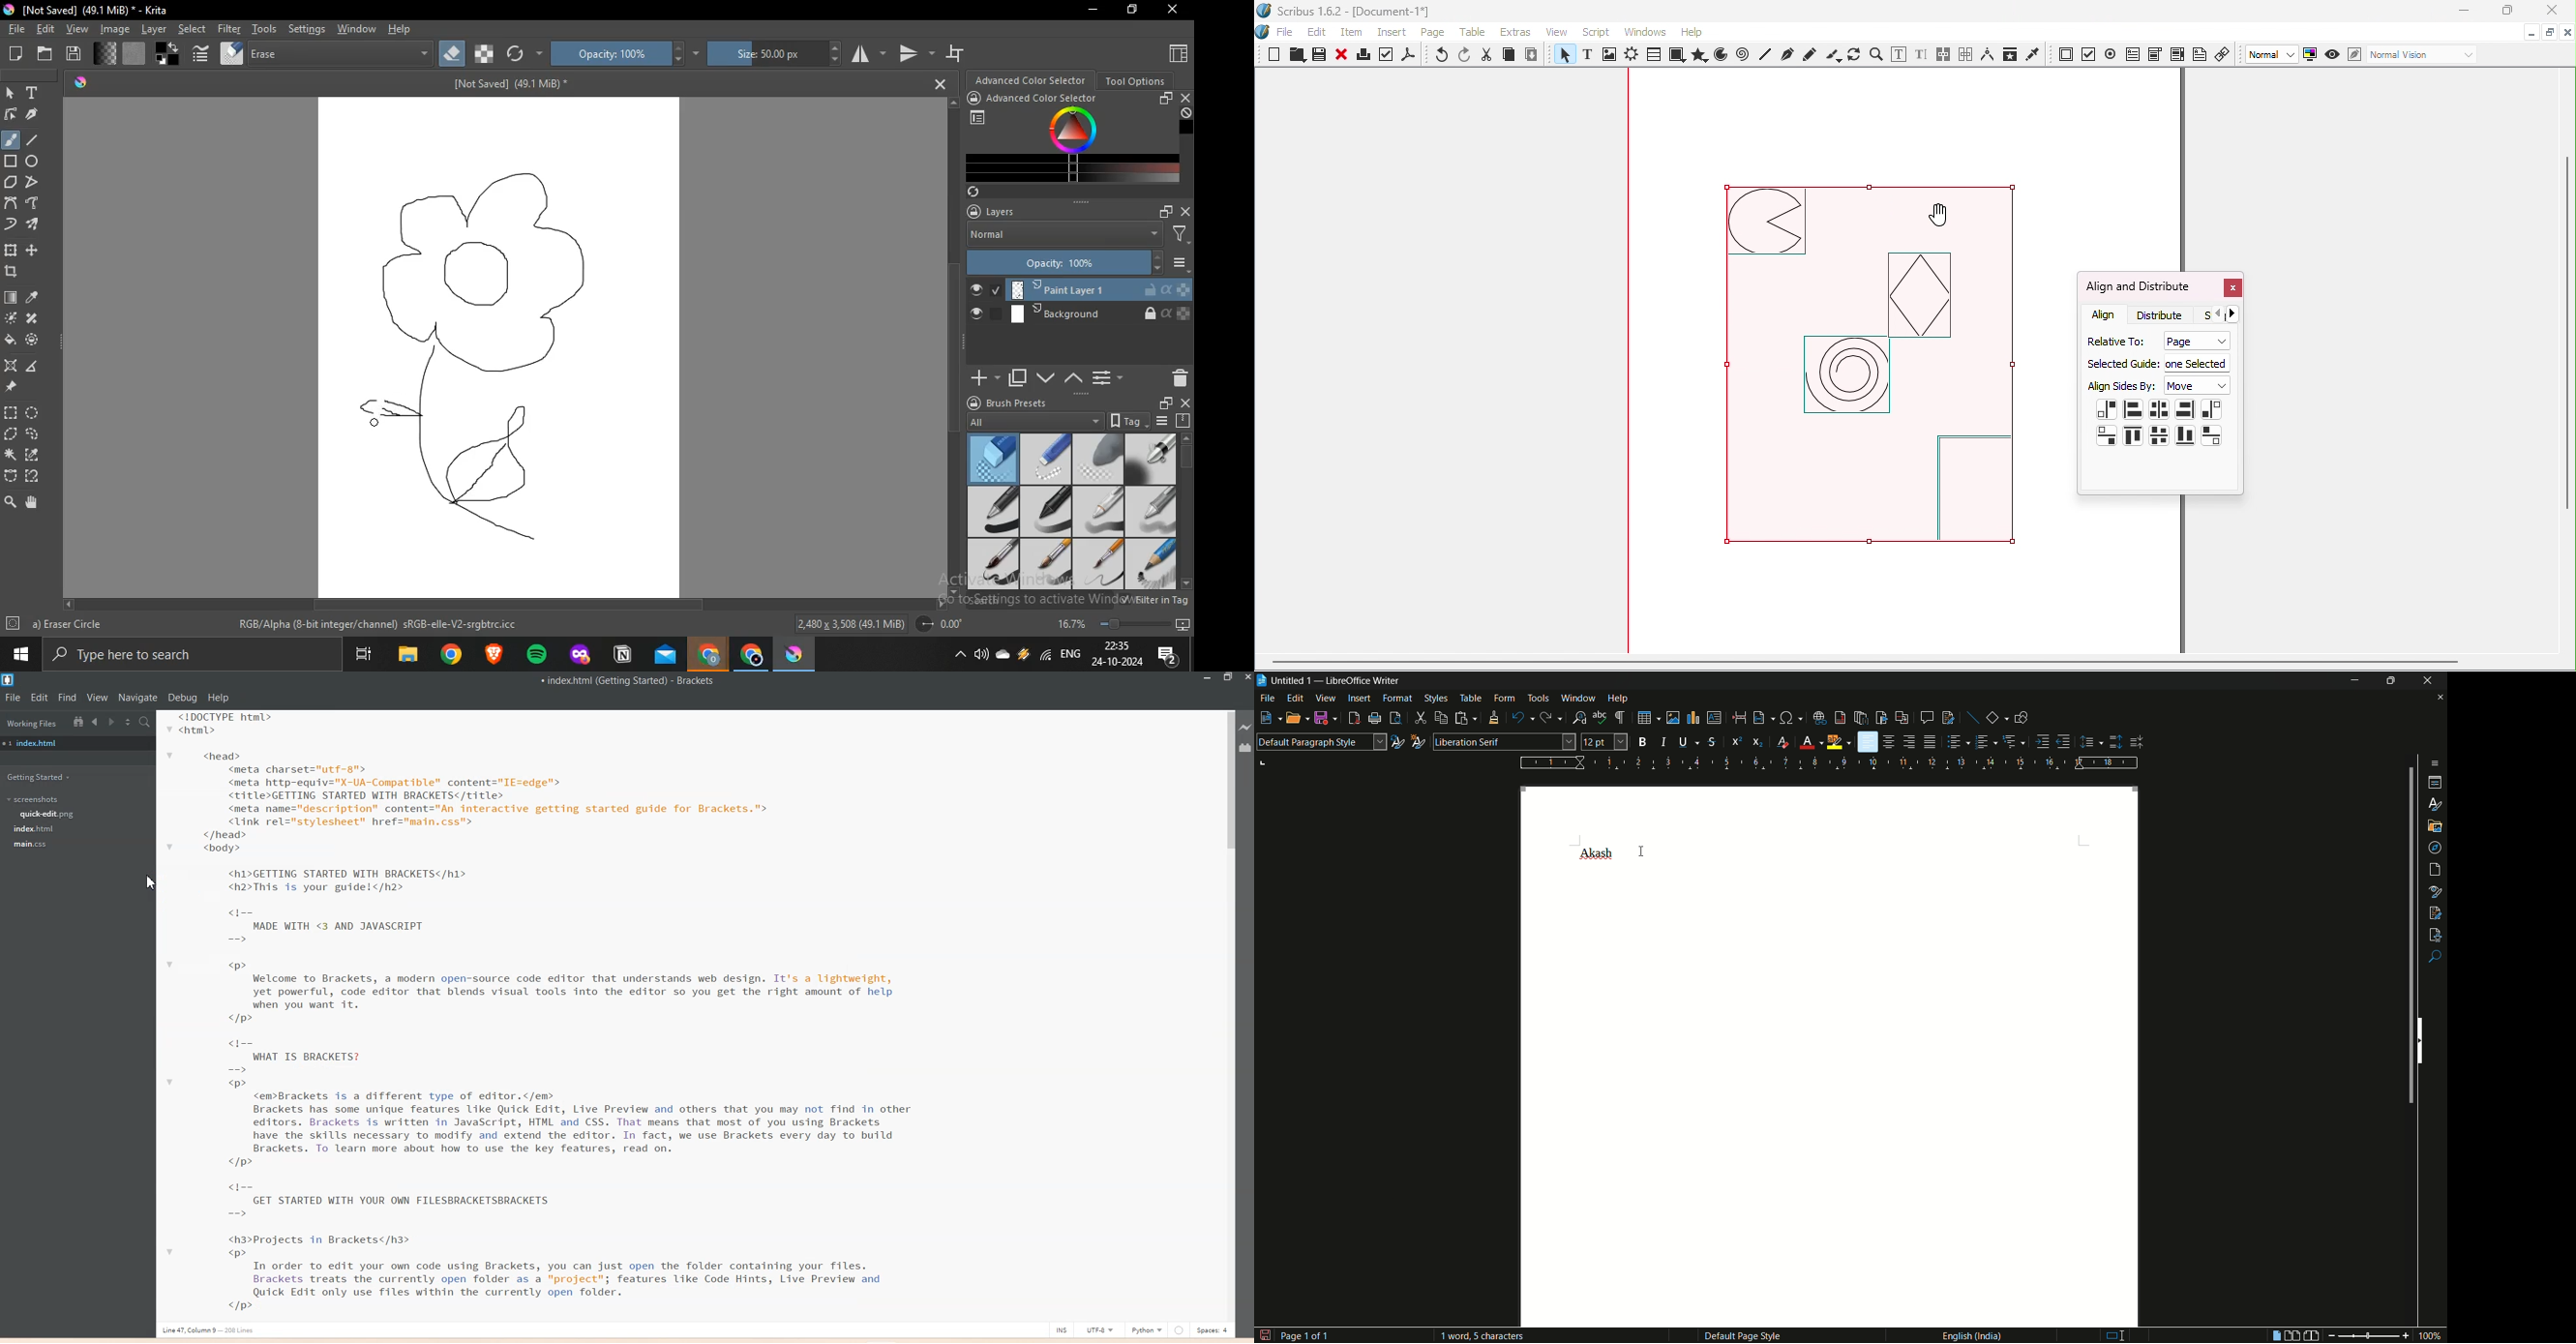 The image size is (2576, 1344). What do you see at coordinates (11, 162) in the screenshot?
I see `rectangle tool` at bounding box center [11, 162].